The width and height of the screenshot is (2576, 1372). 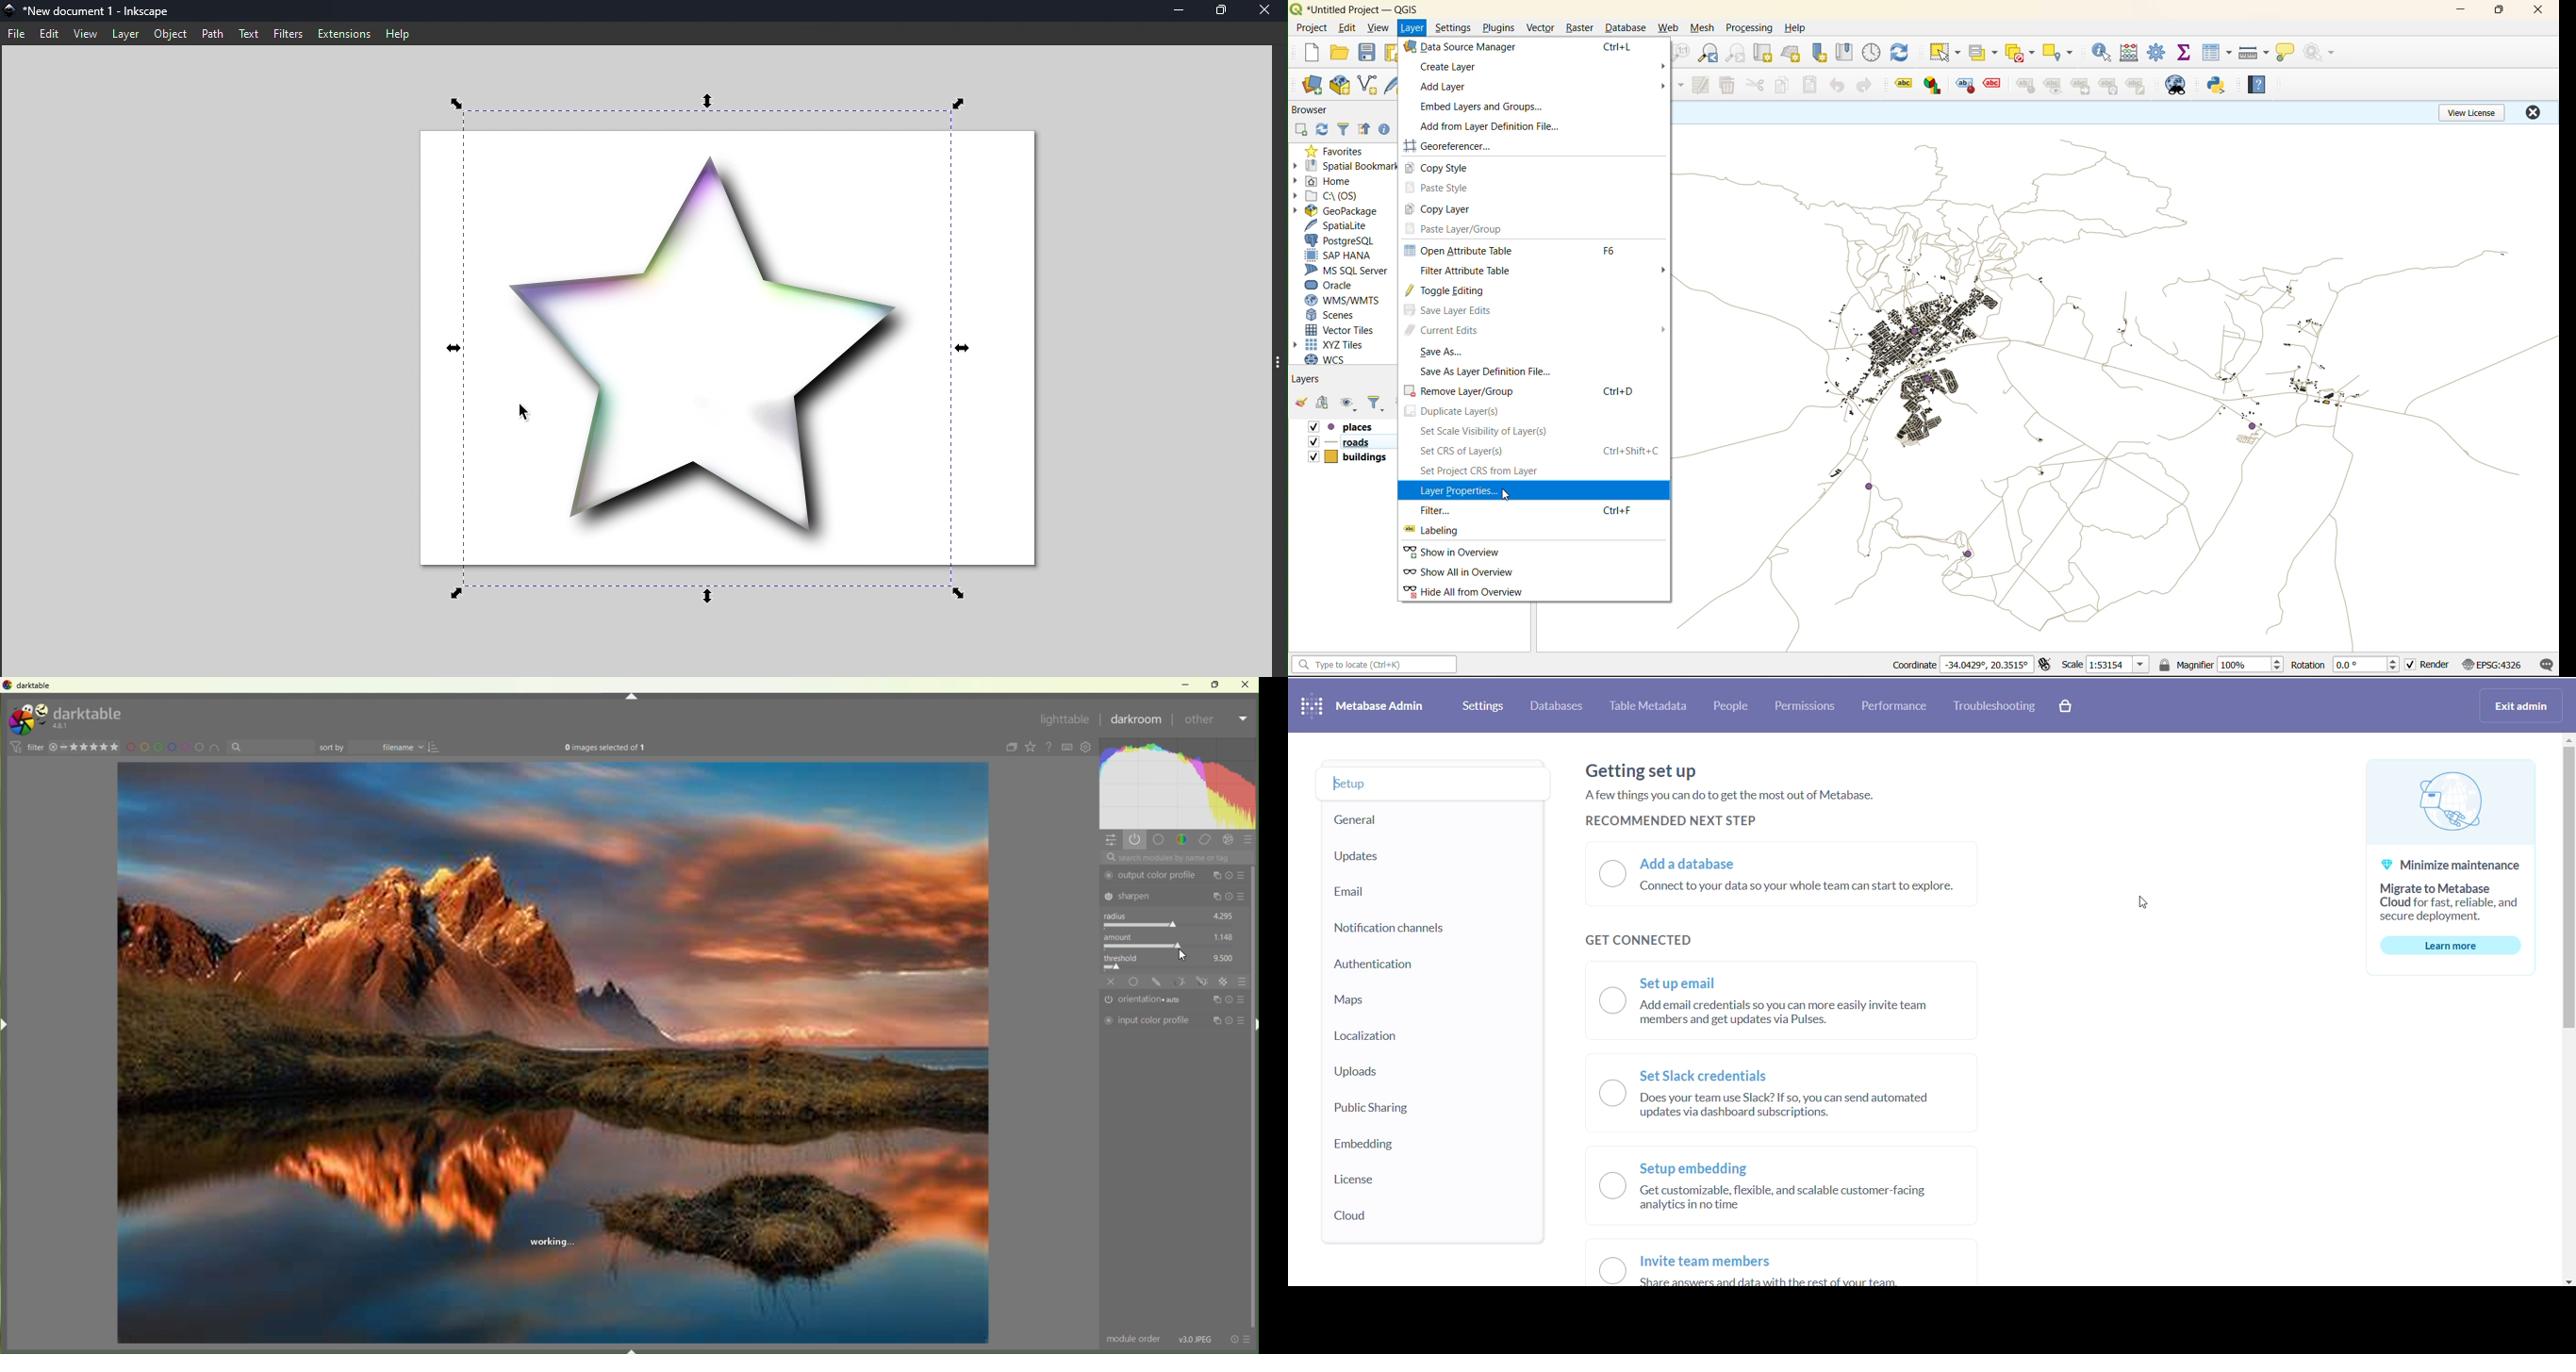 I want to click on manage map, so click(x=1348, y=403).